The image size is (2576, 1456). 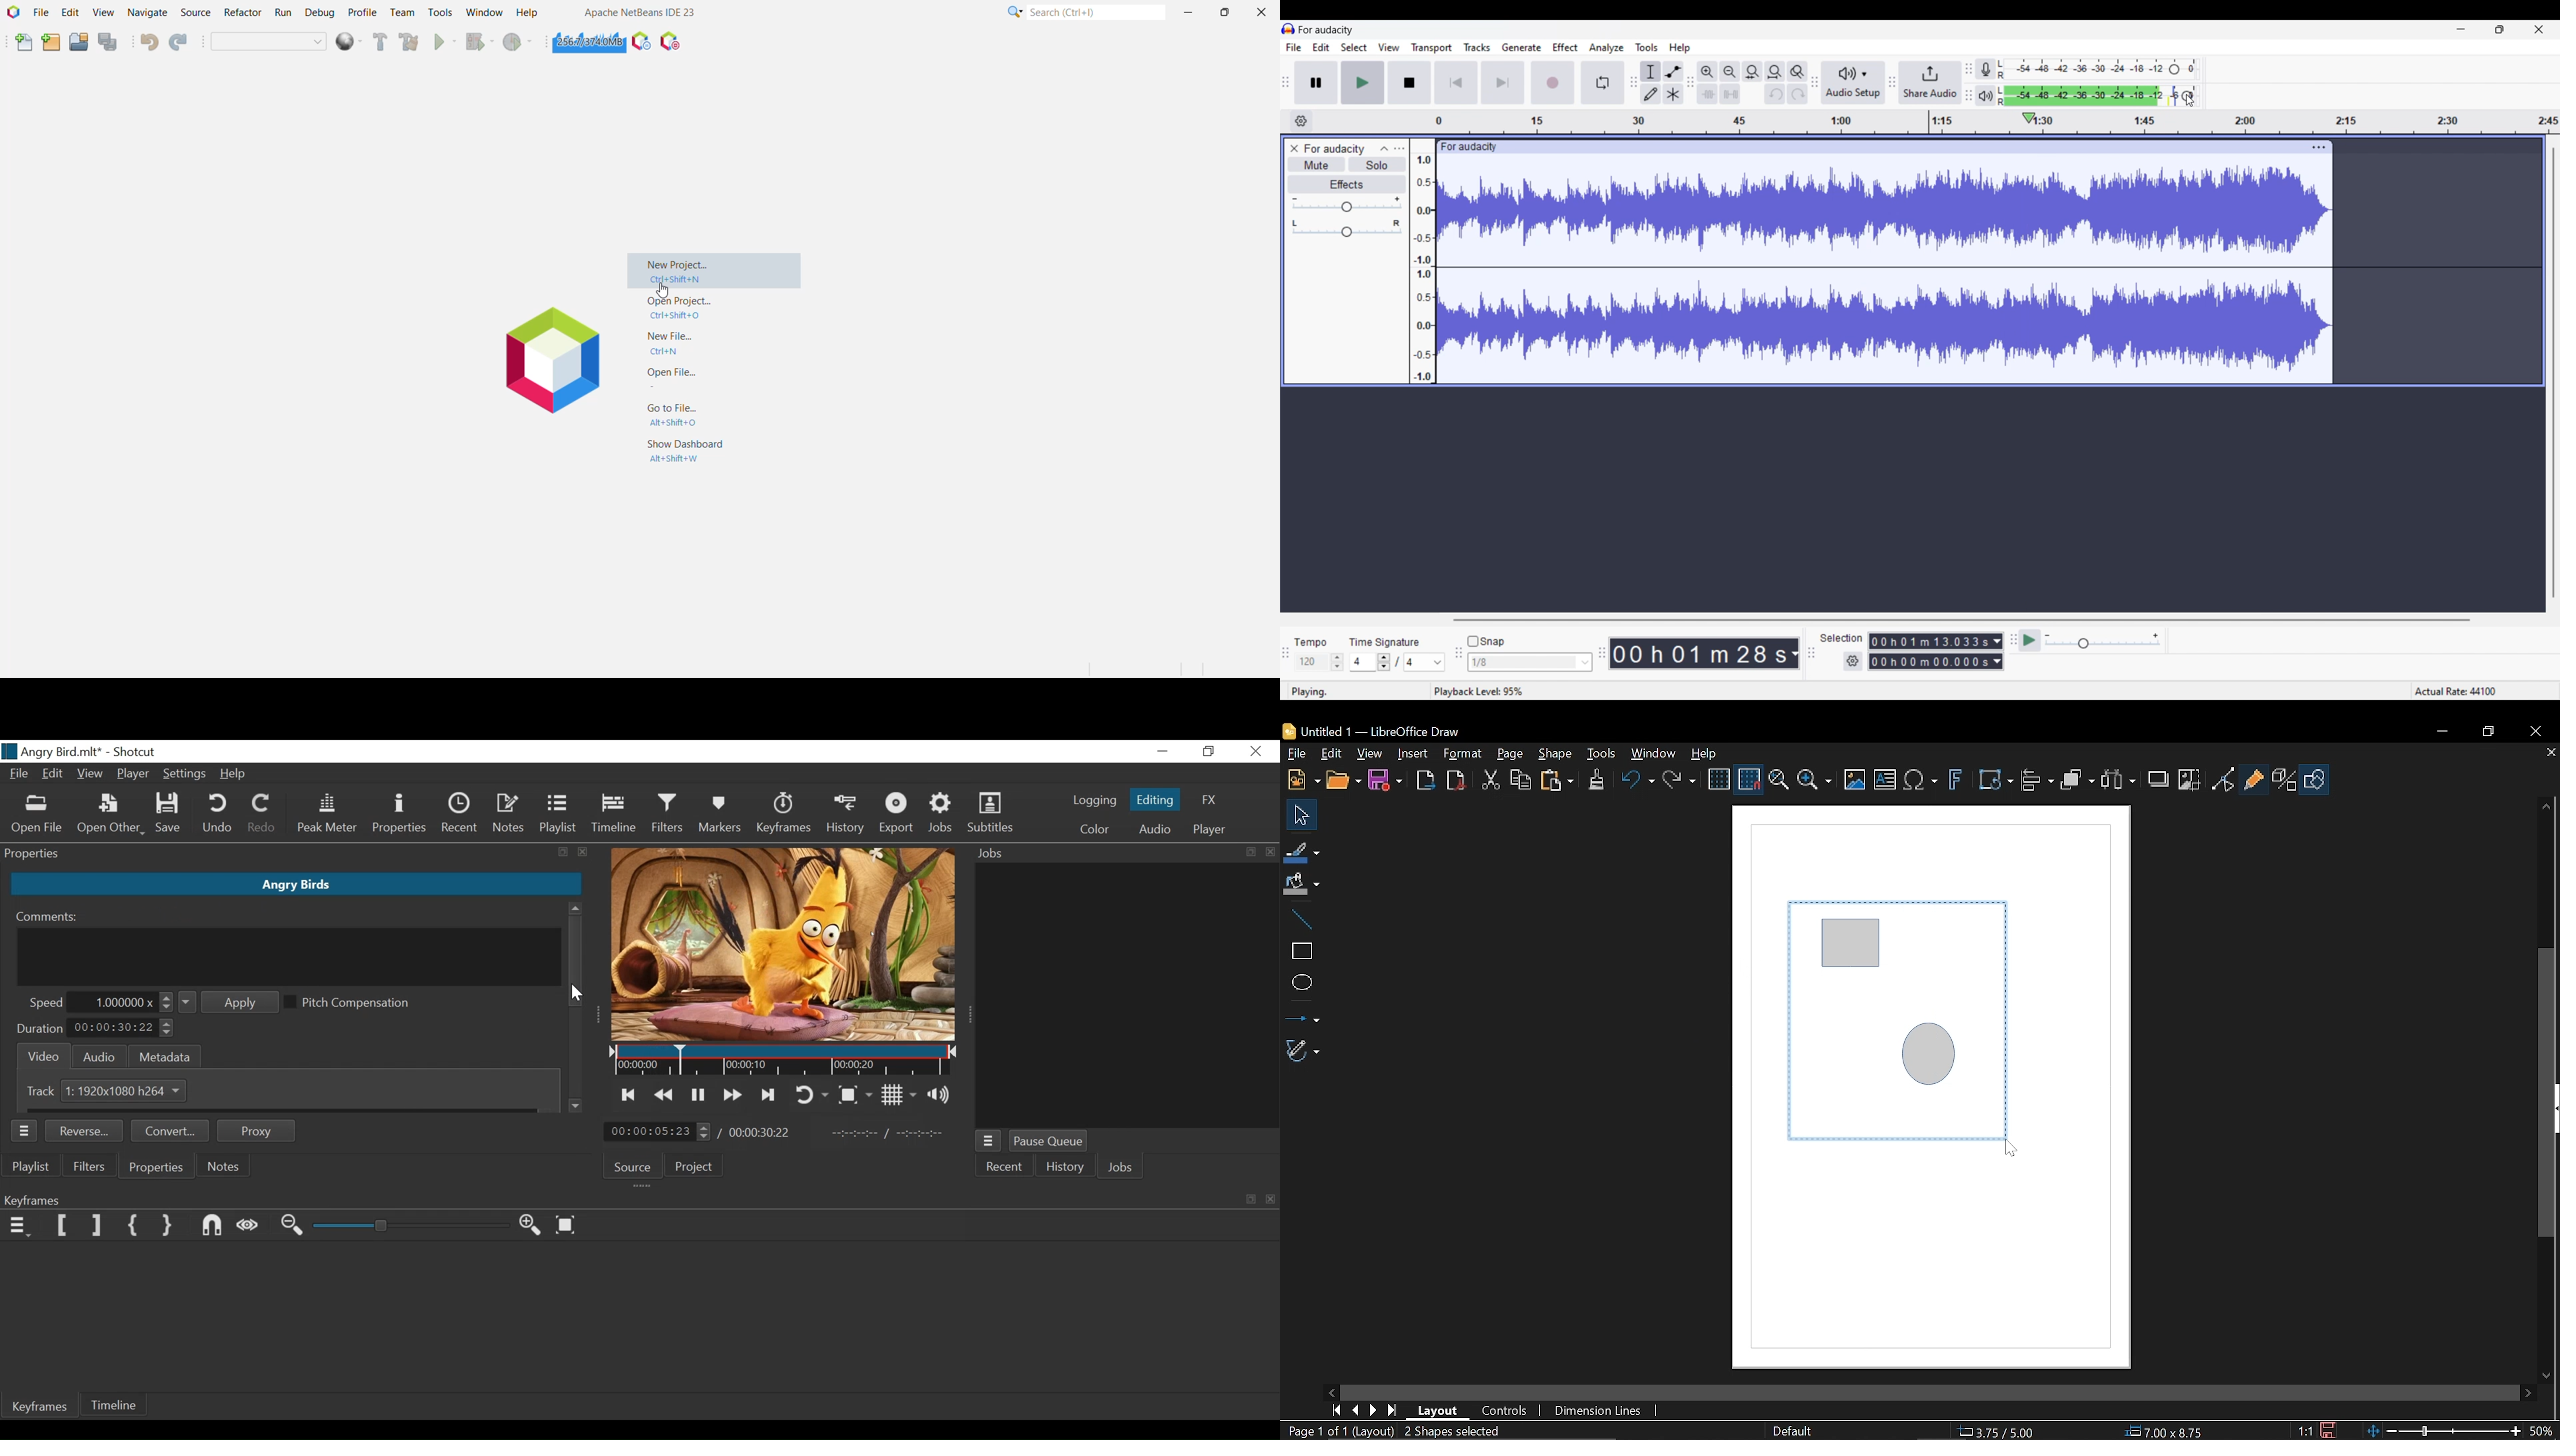 I want to click on Project, so click(x=697, y=1168).